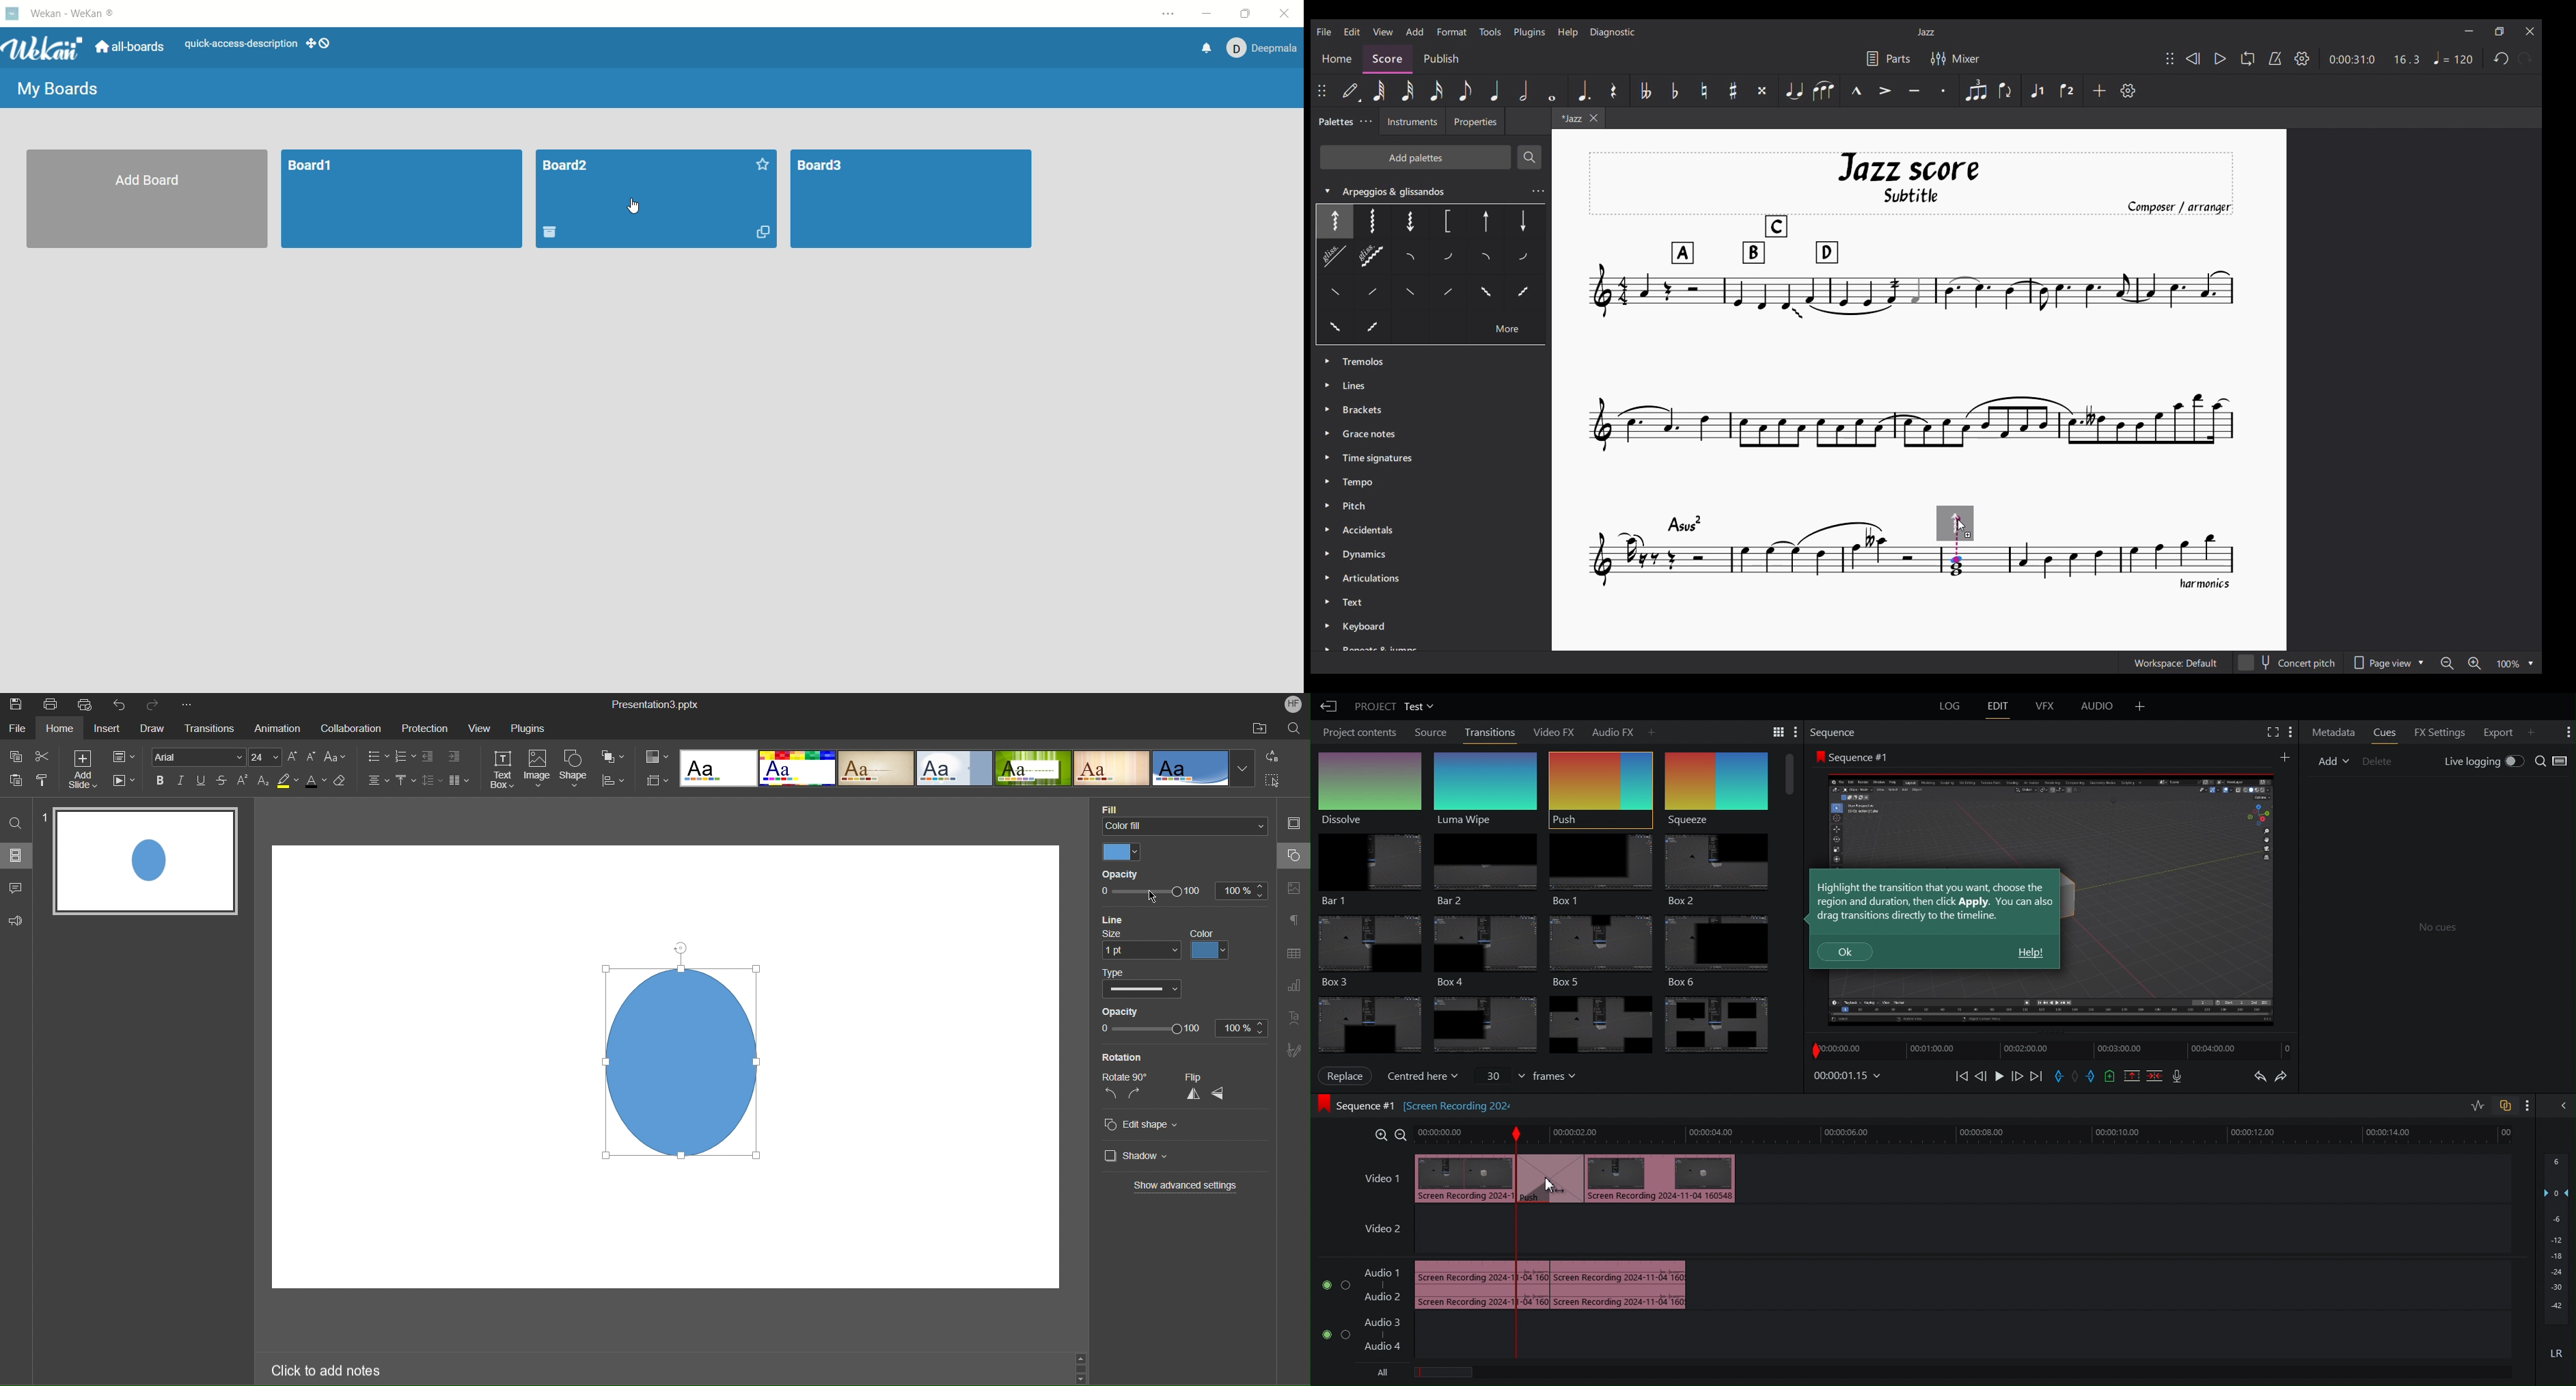  Describe the element at coordinates (1499, 1074) in the screenshot. I see `value` at that location.